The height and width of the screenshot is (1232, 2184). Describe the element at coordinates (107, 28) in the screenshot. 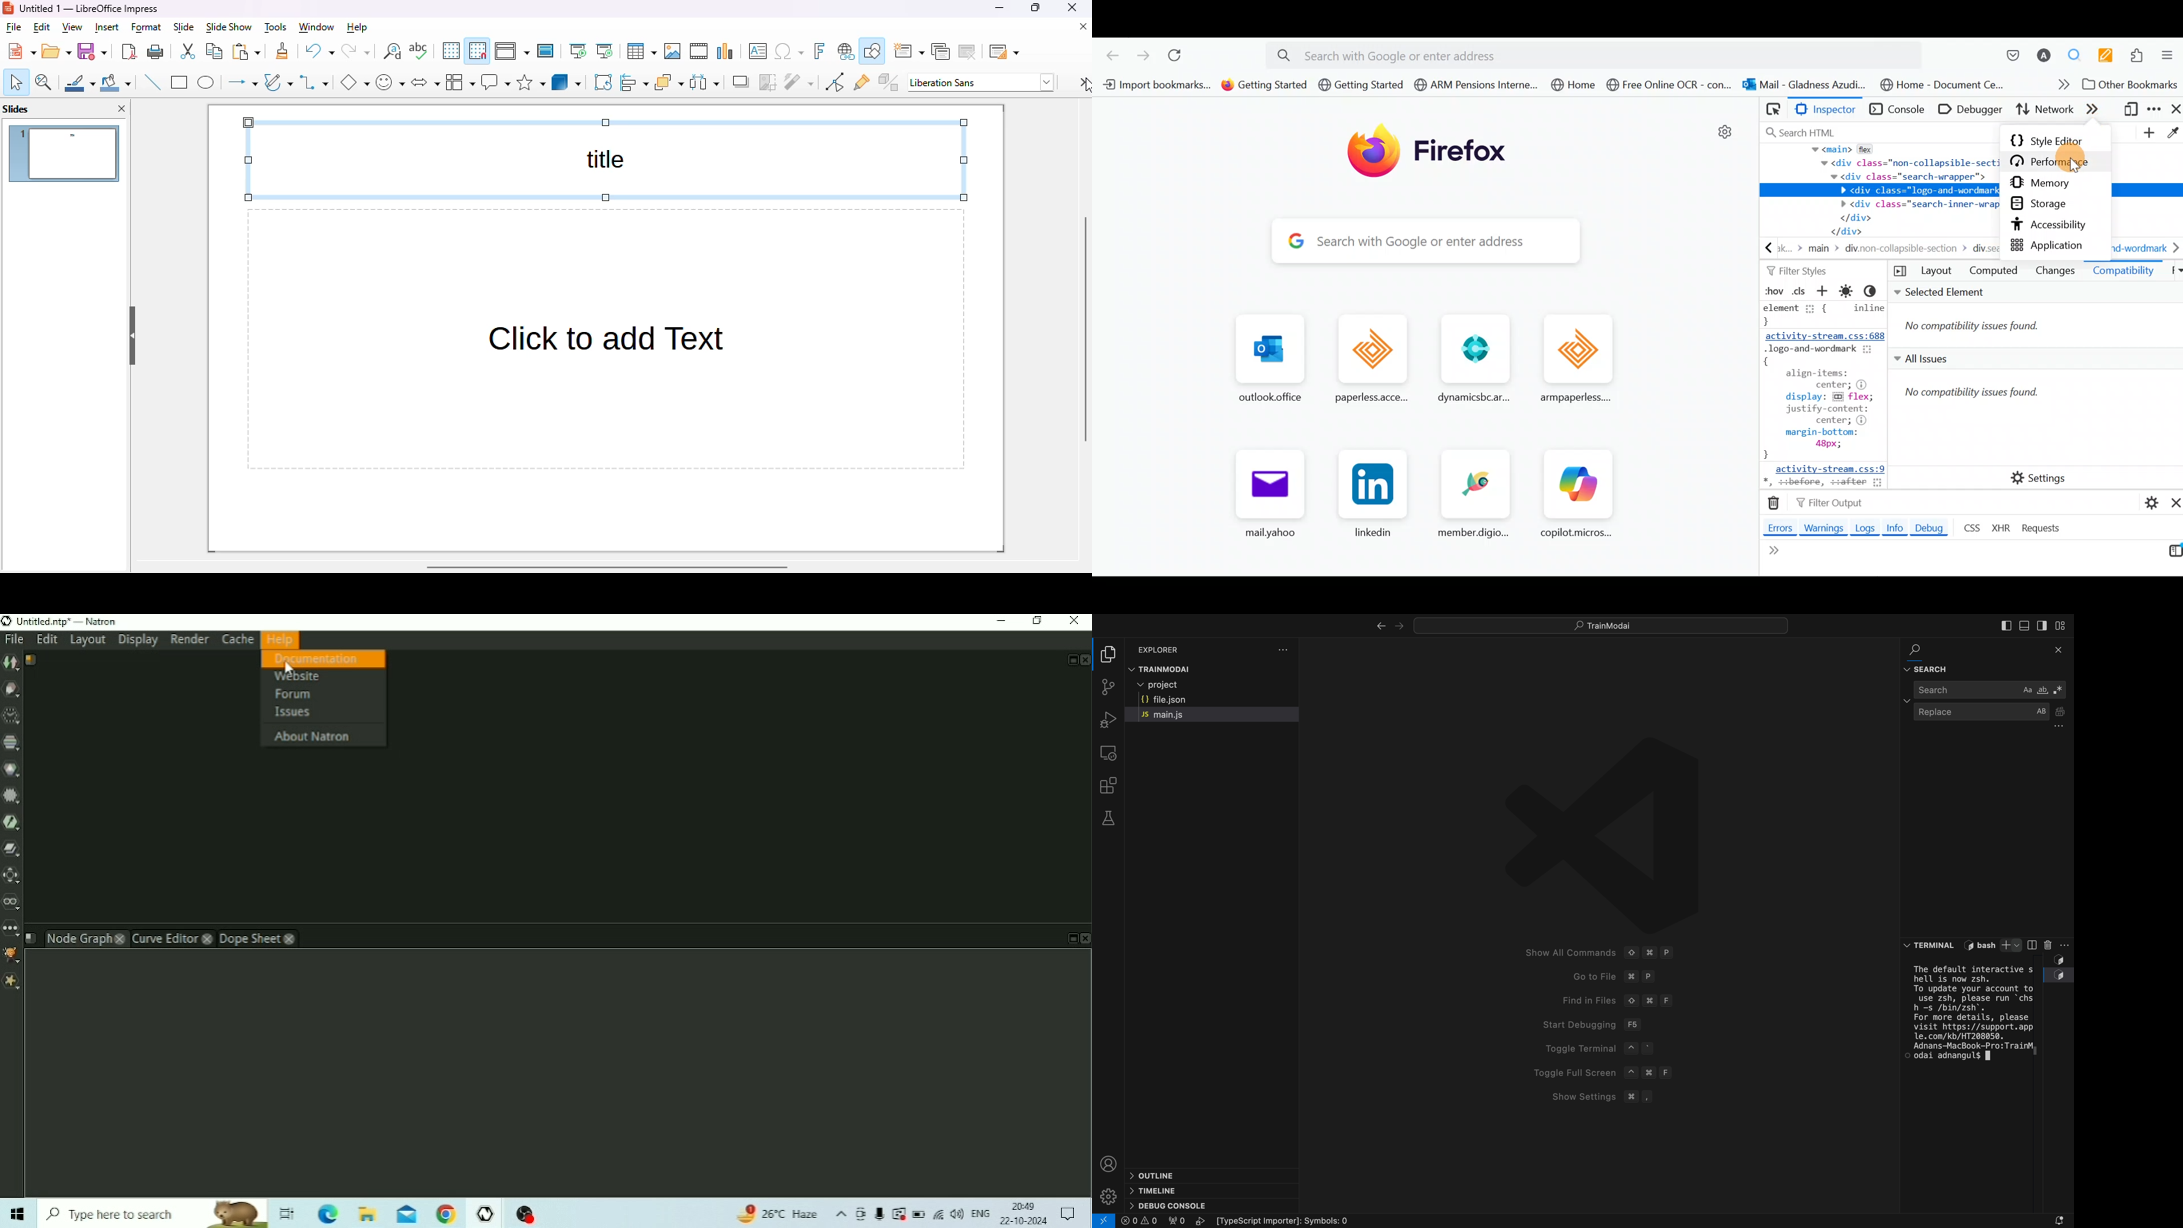

I see `insert` at that location.